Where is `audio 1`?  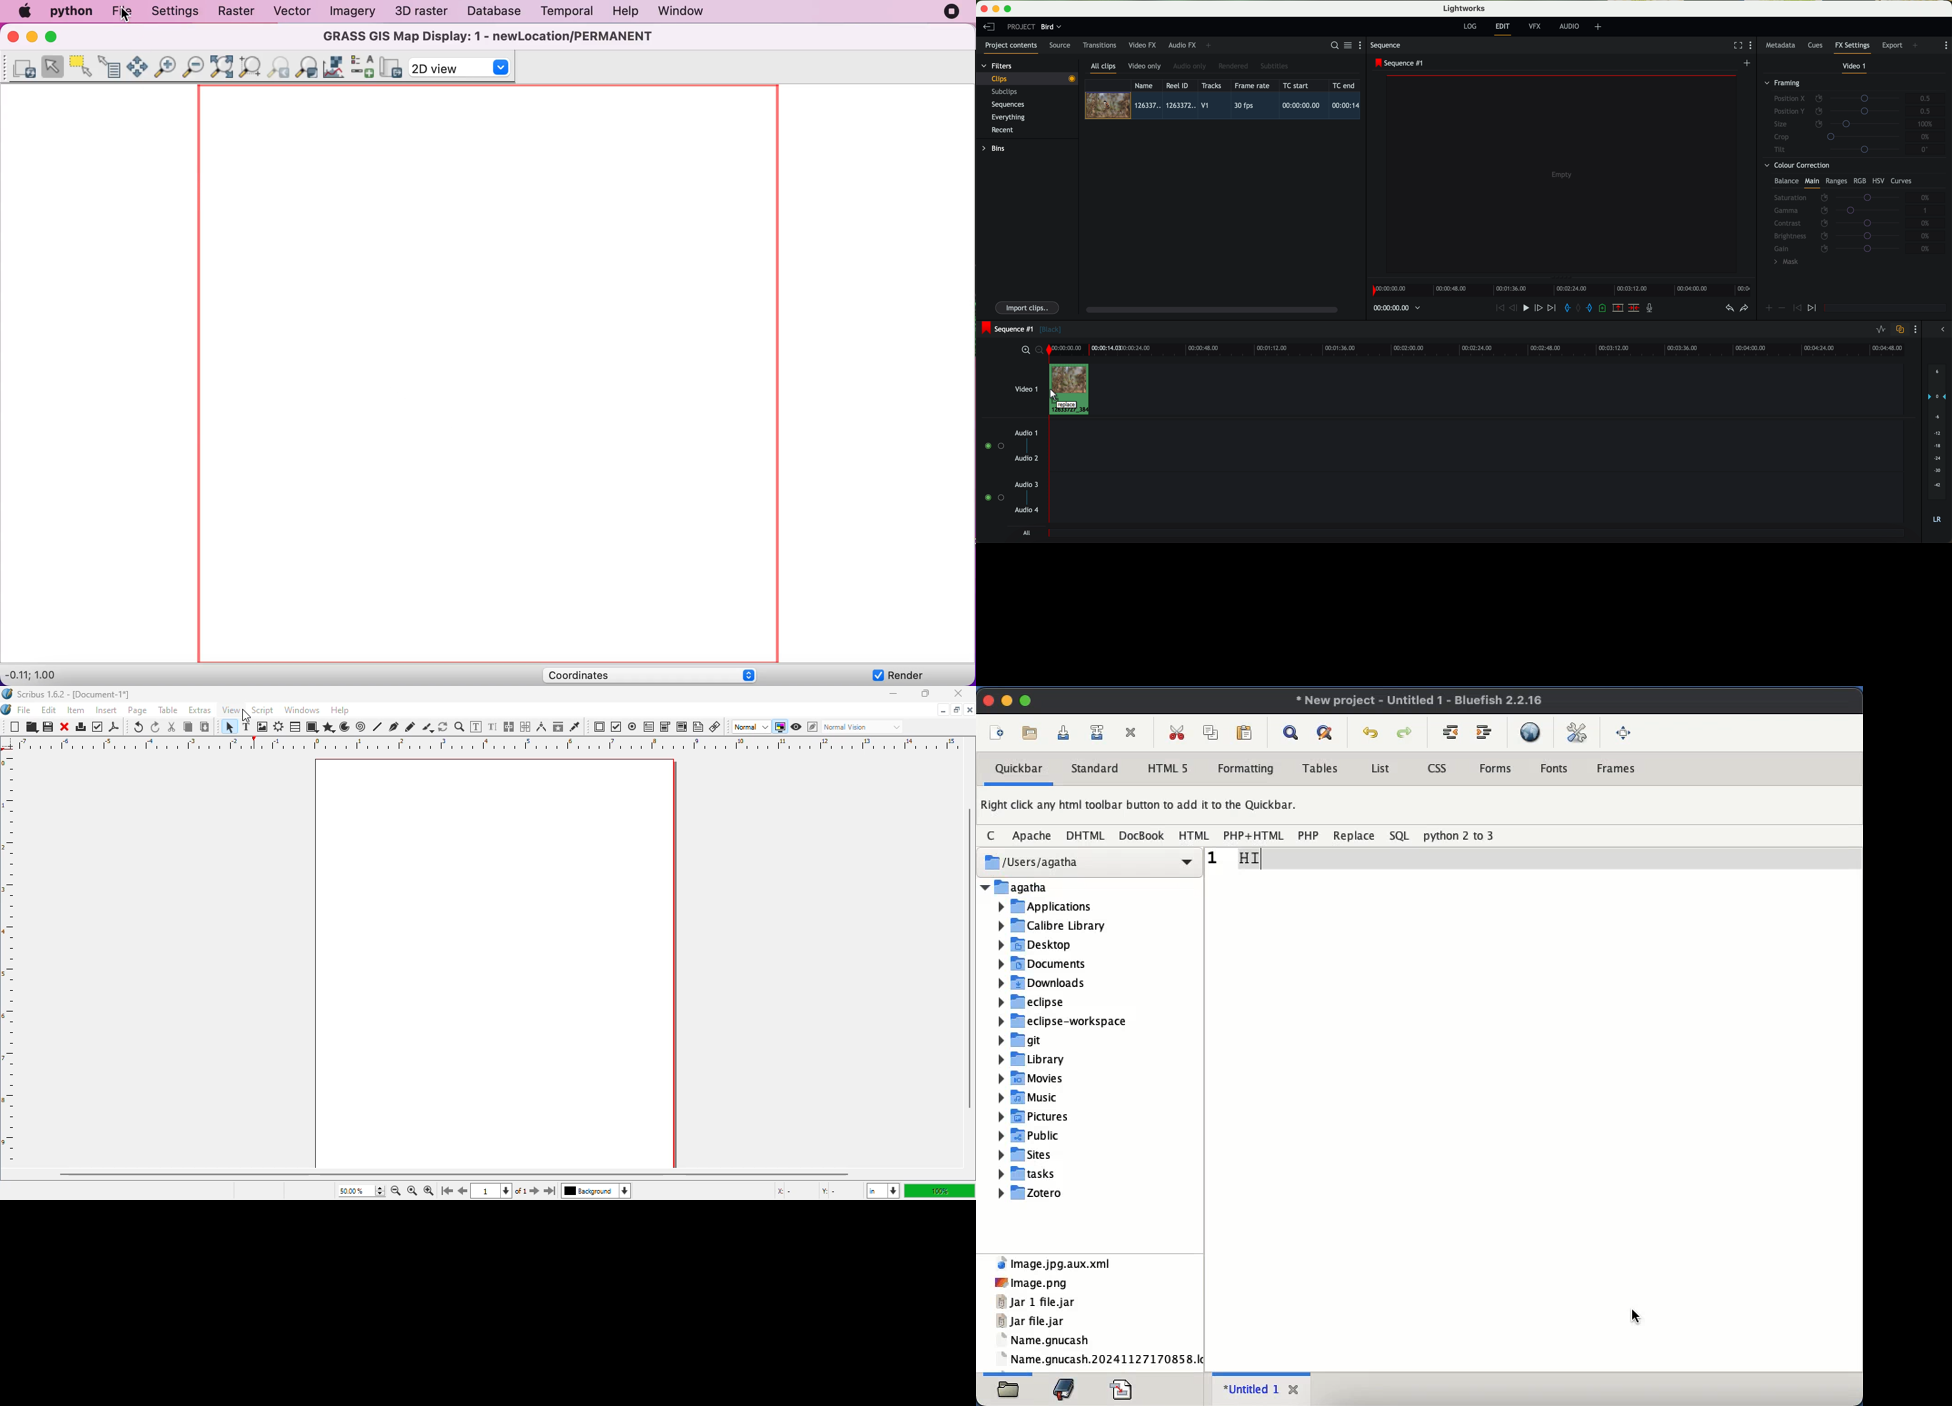
audio 1 is located at coordinates (1027, 433).